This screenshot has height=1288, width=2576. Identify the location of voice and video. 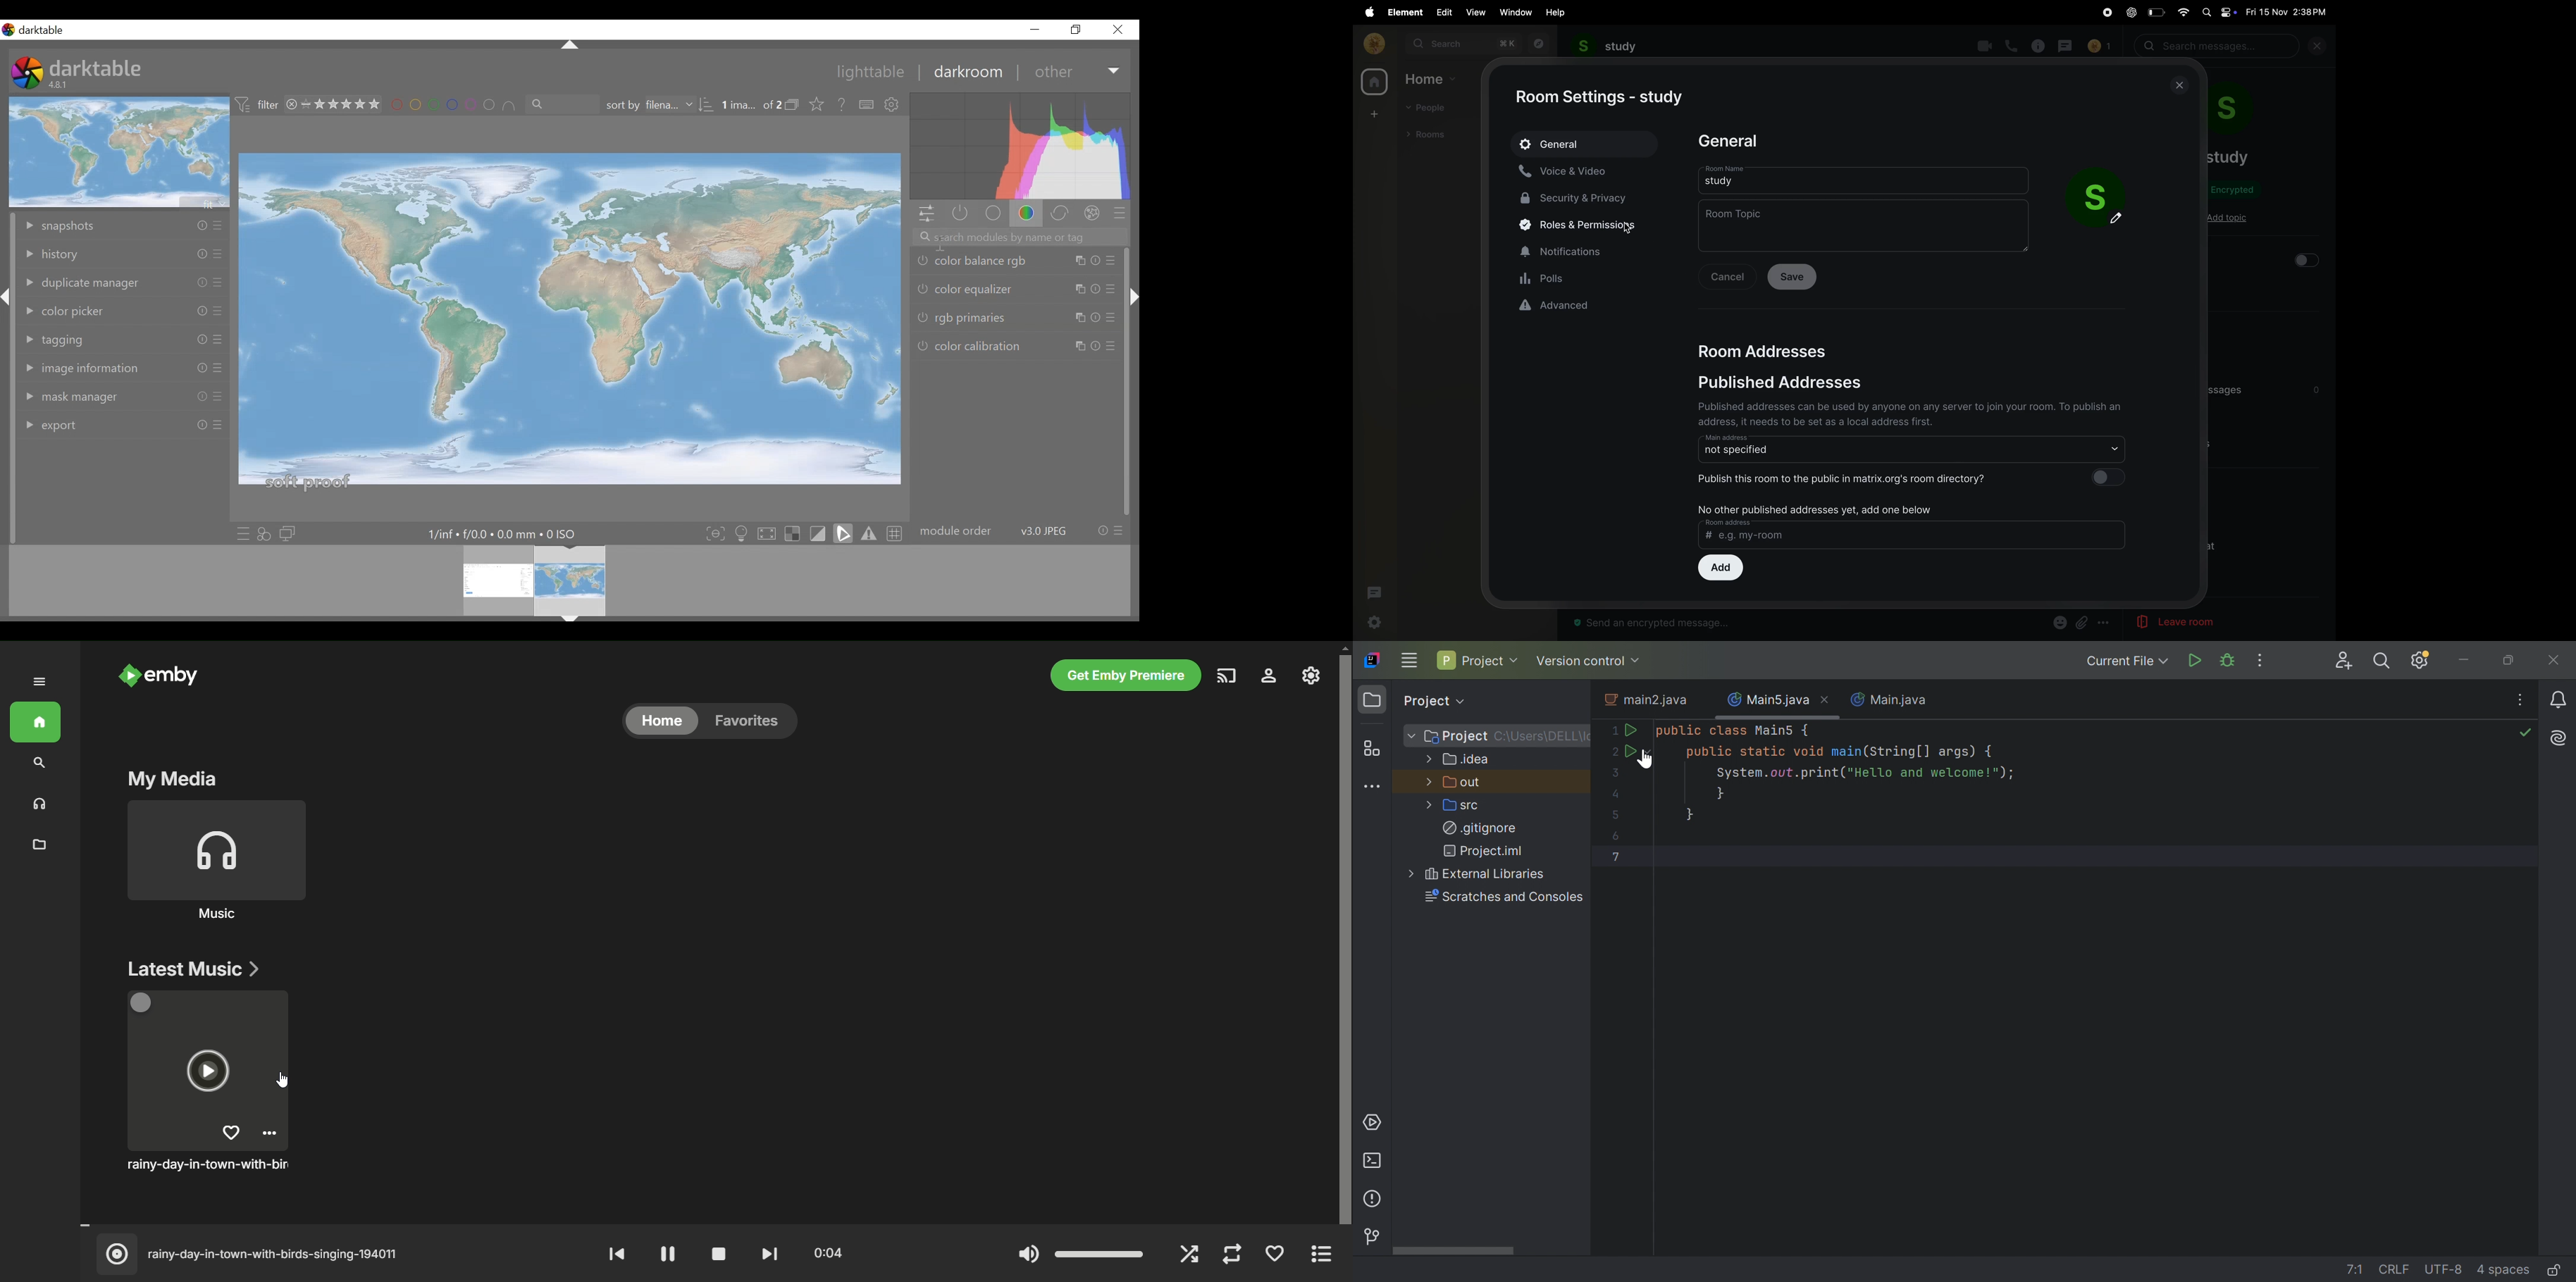
(1572, 170).